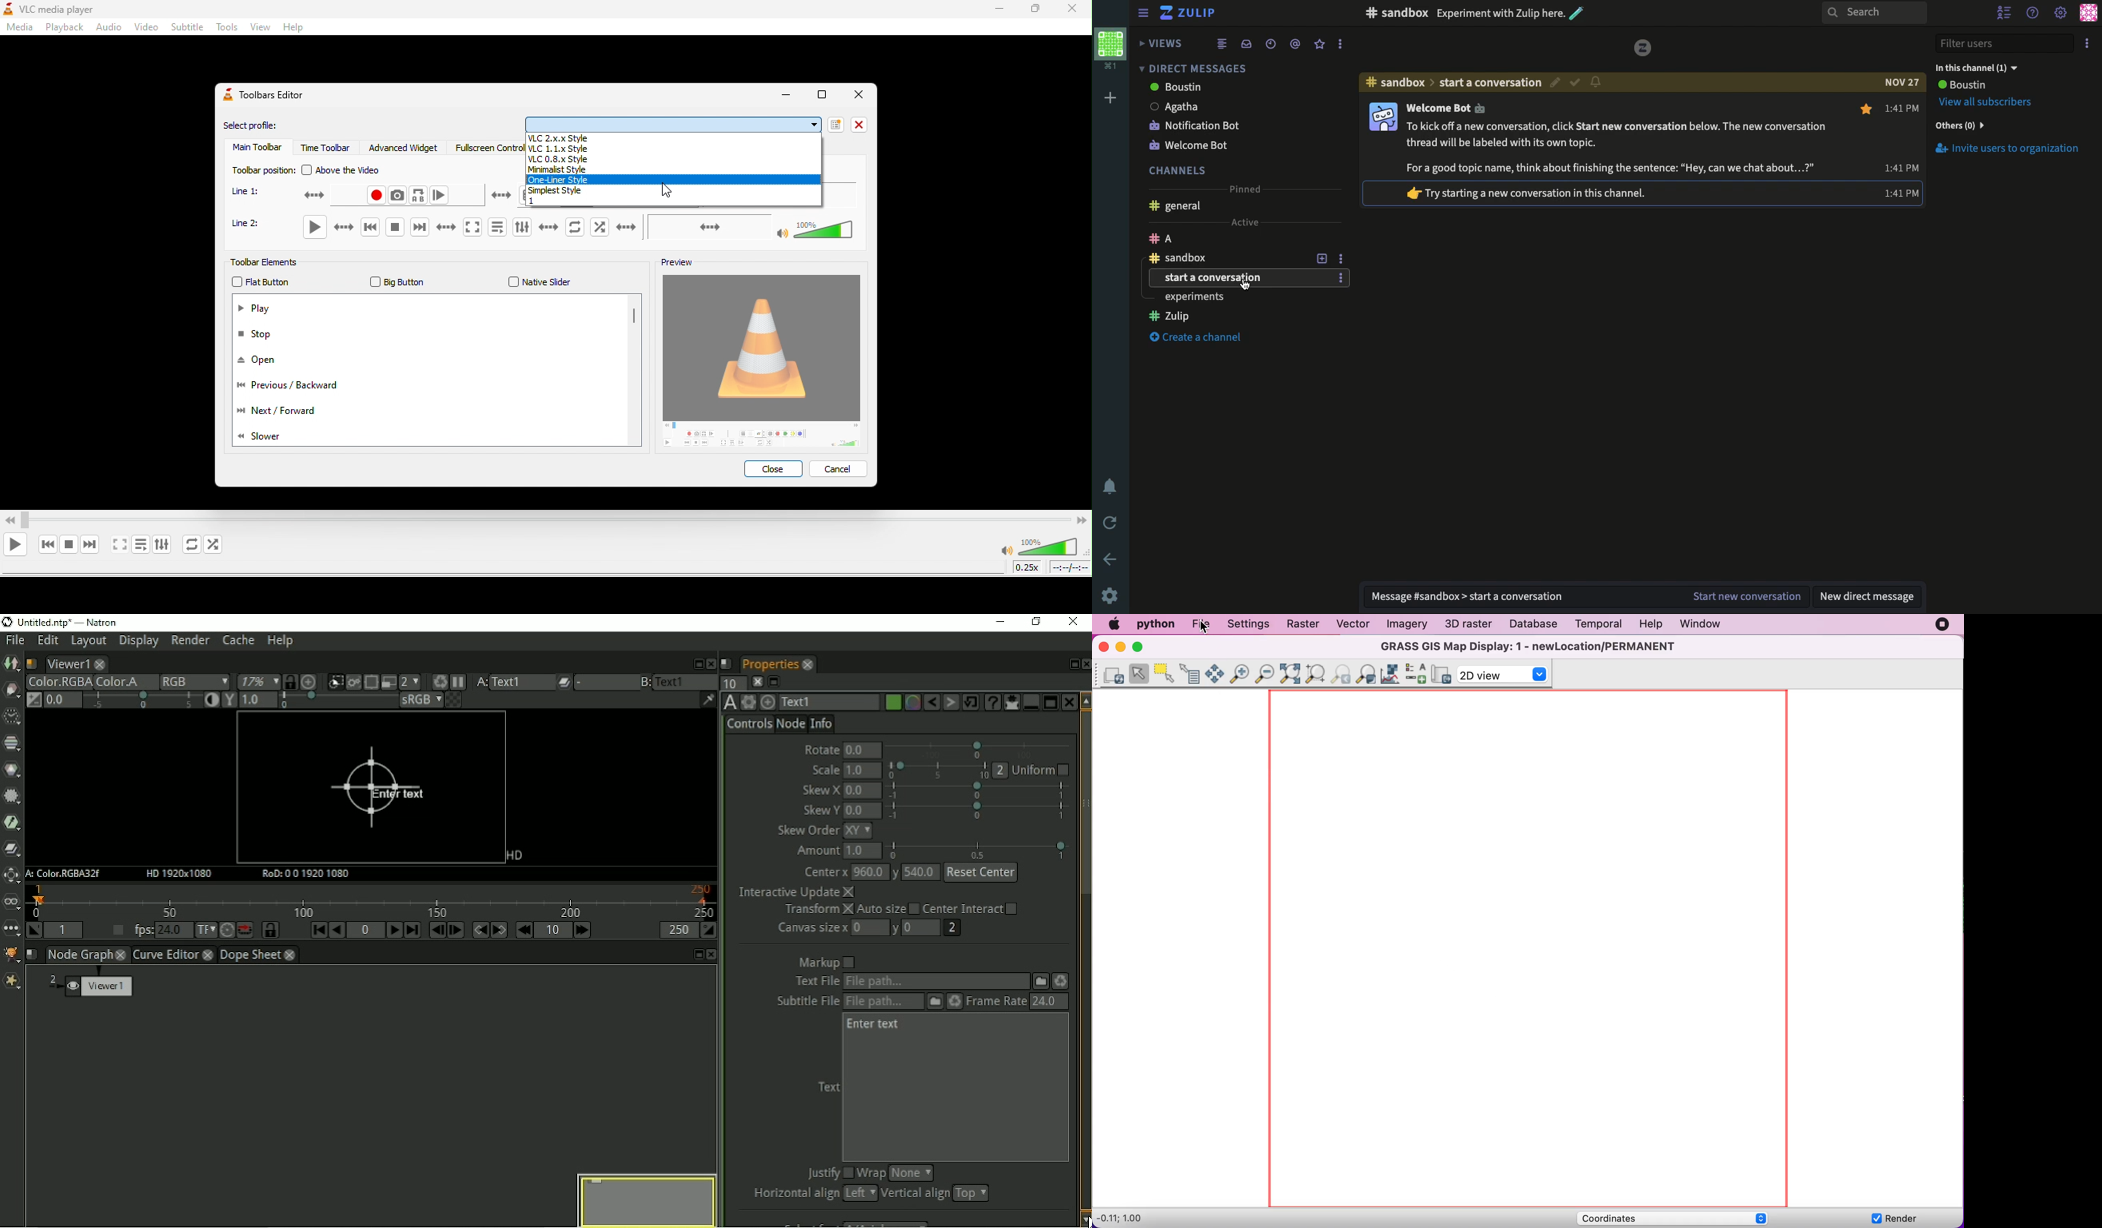  I want to click on Restore default values, so click(971, 703).